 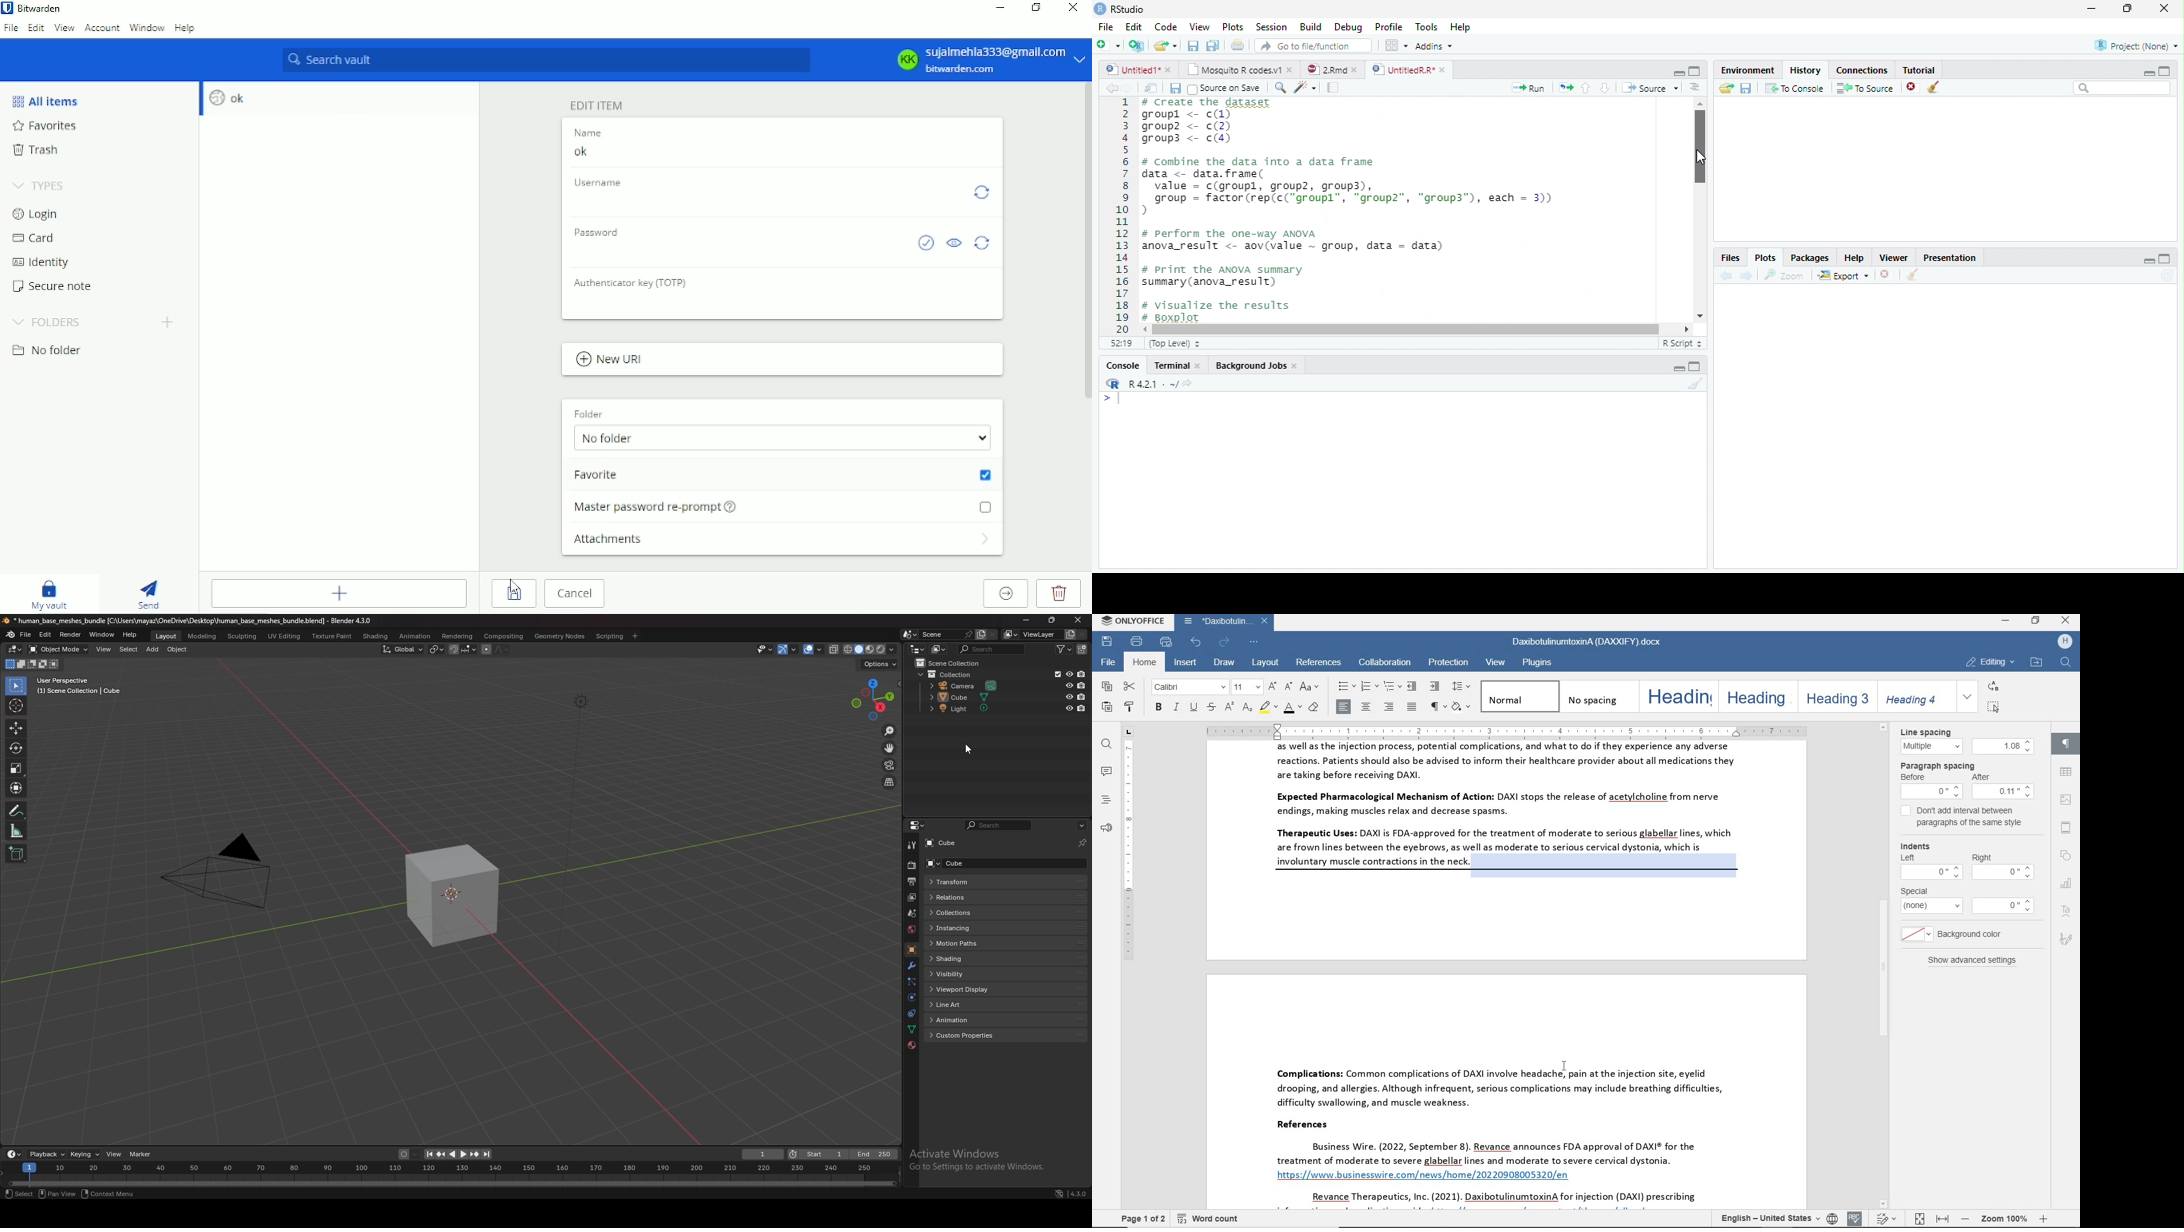 What do you see at coordinates (1768, 1219) in the screenshot?
I see `text language` at bounding box center [1768, 1219].